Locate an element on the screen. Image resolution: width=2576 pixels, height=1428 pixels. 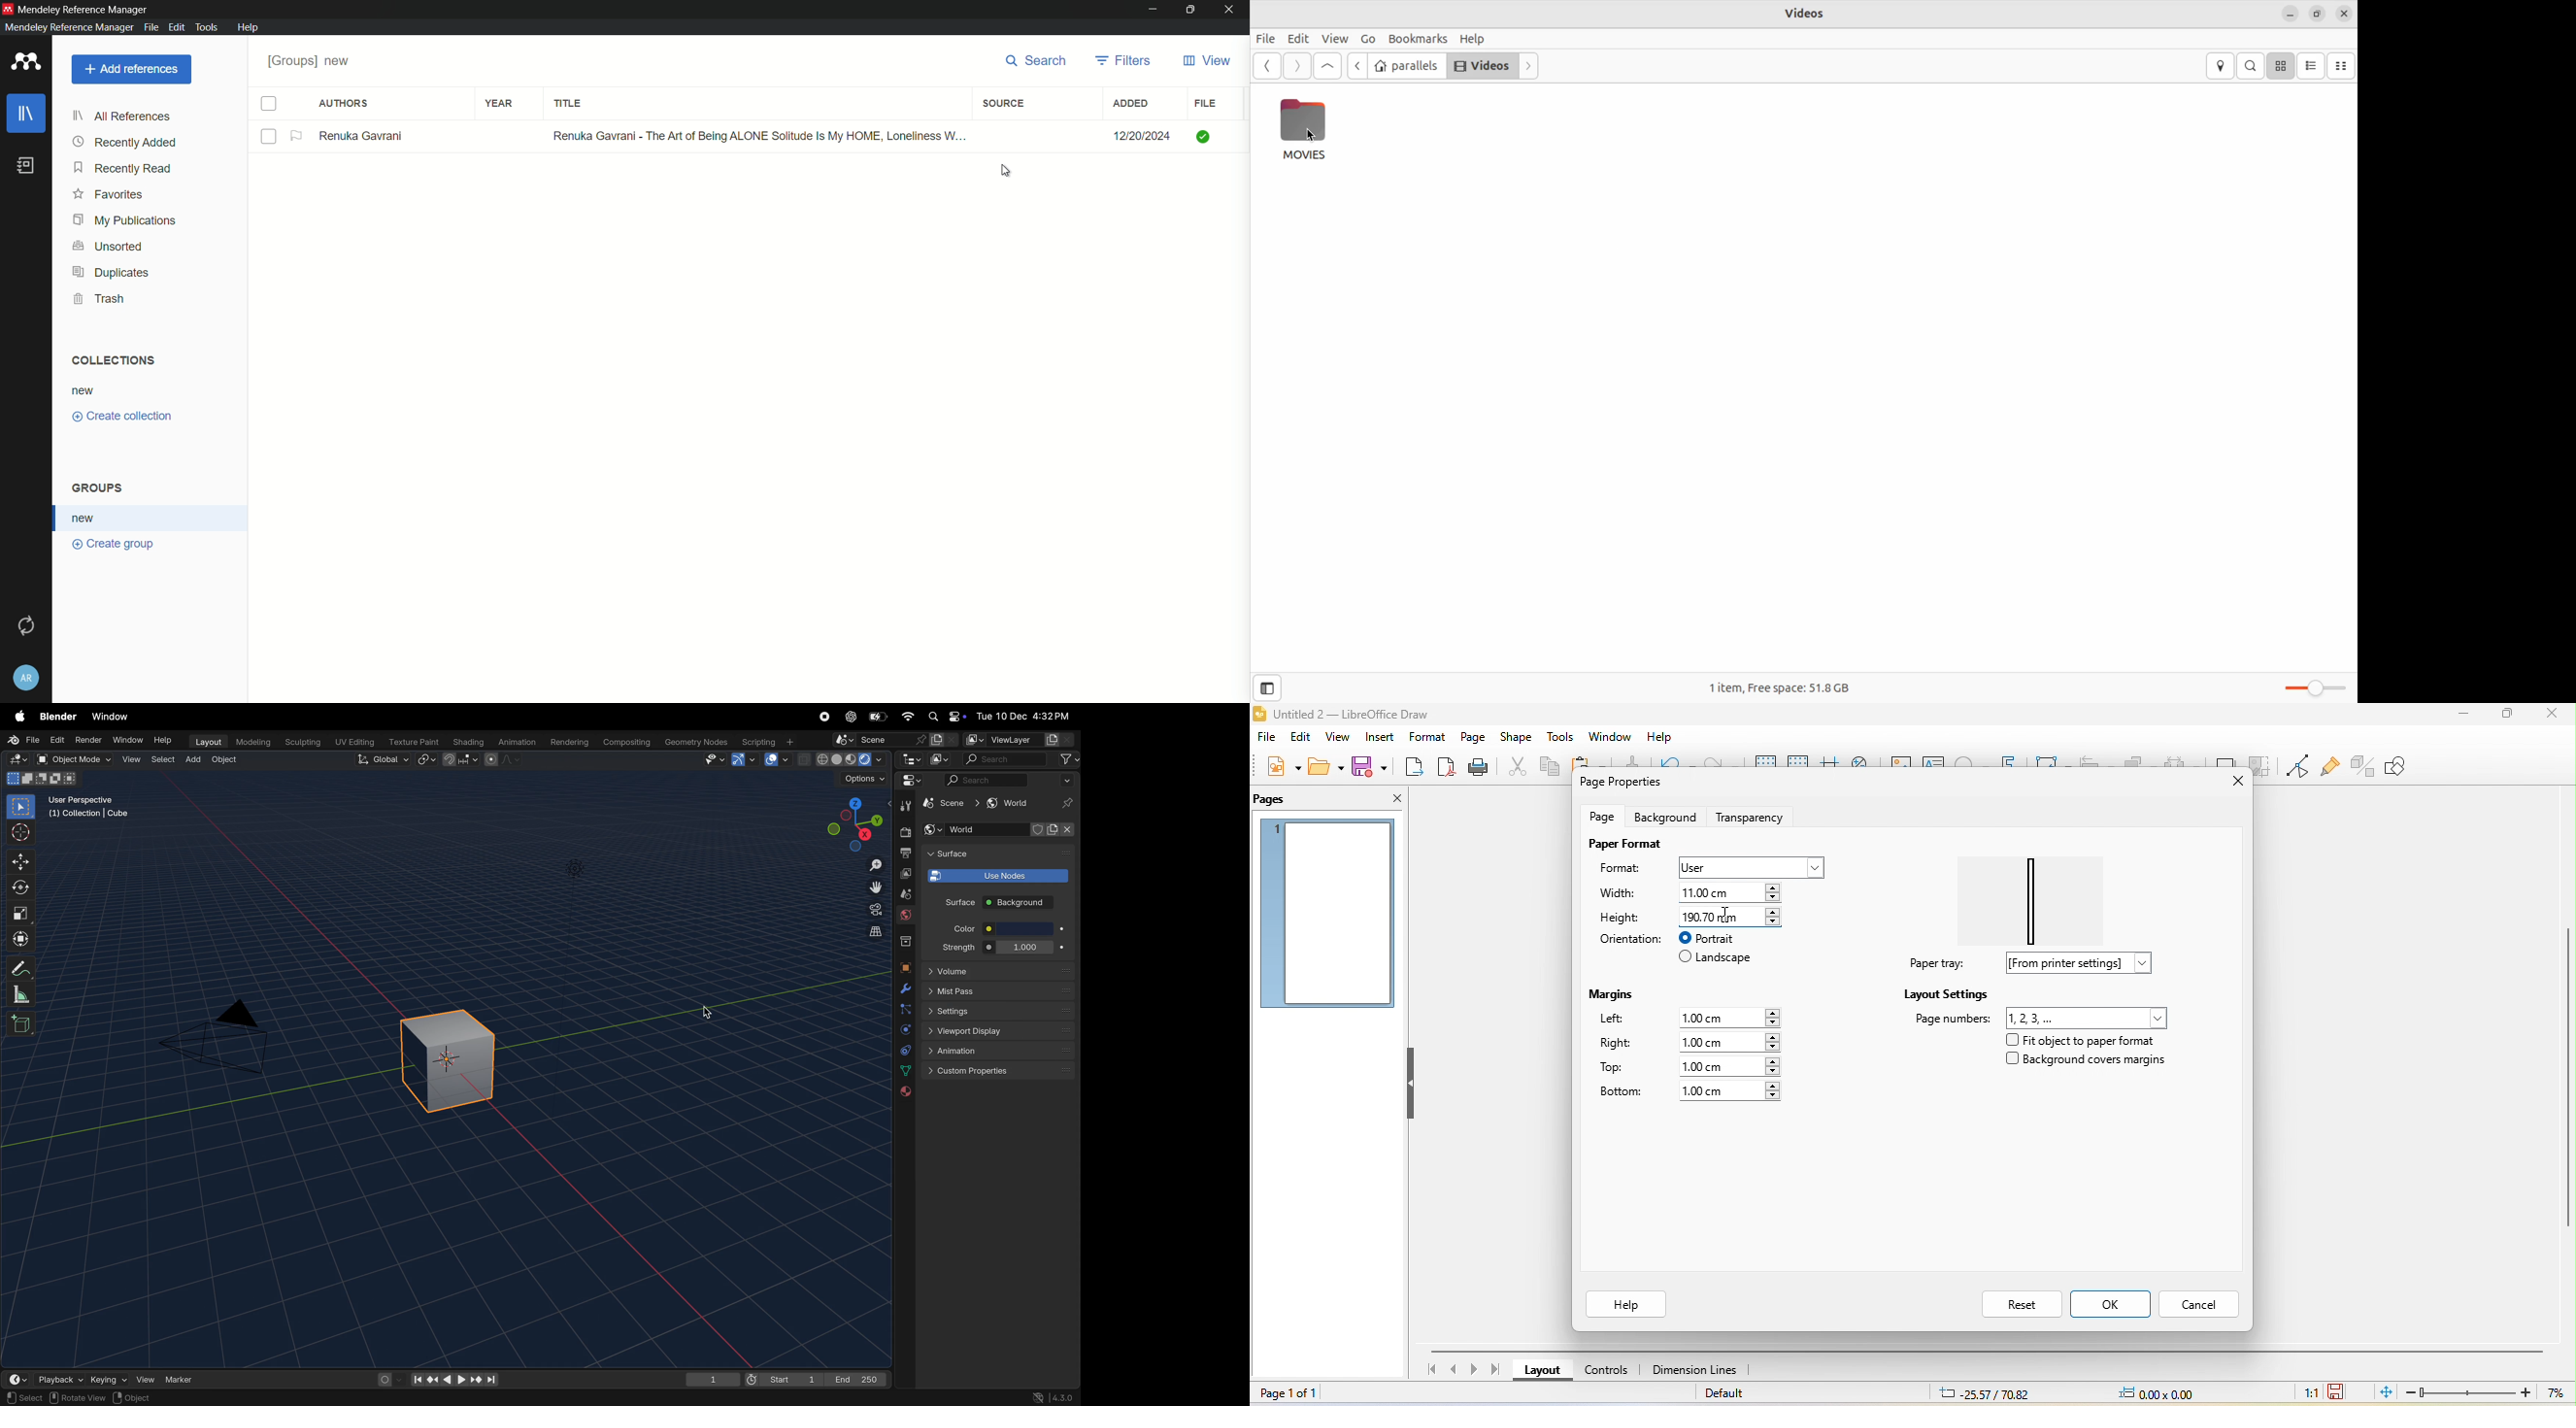
landscape is located at coordinates (1717, 959).